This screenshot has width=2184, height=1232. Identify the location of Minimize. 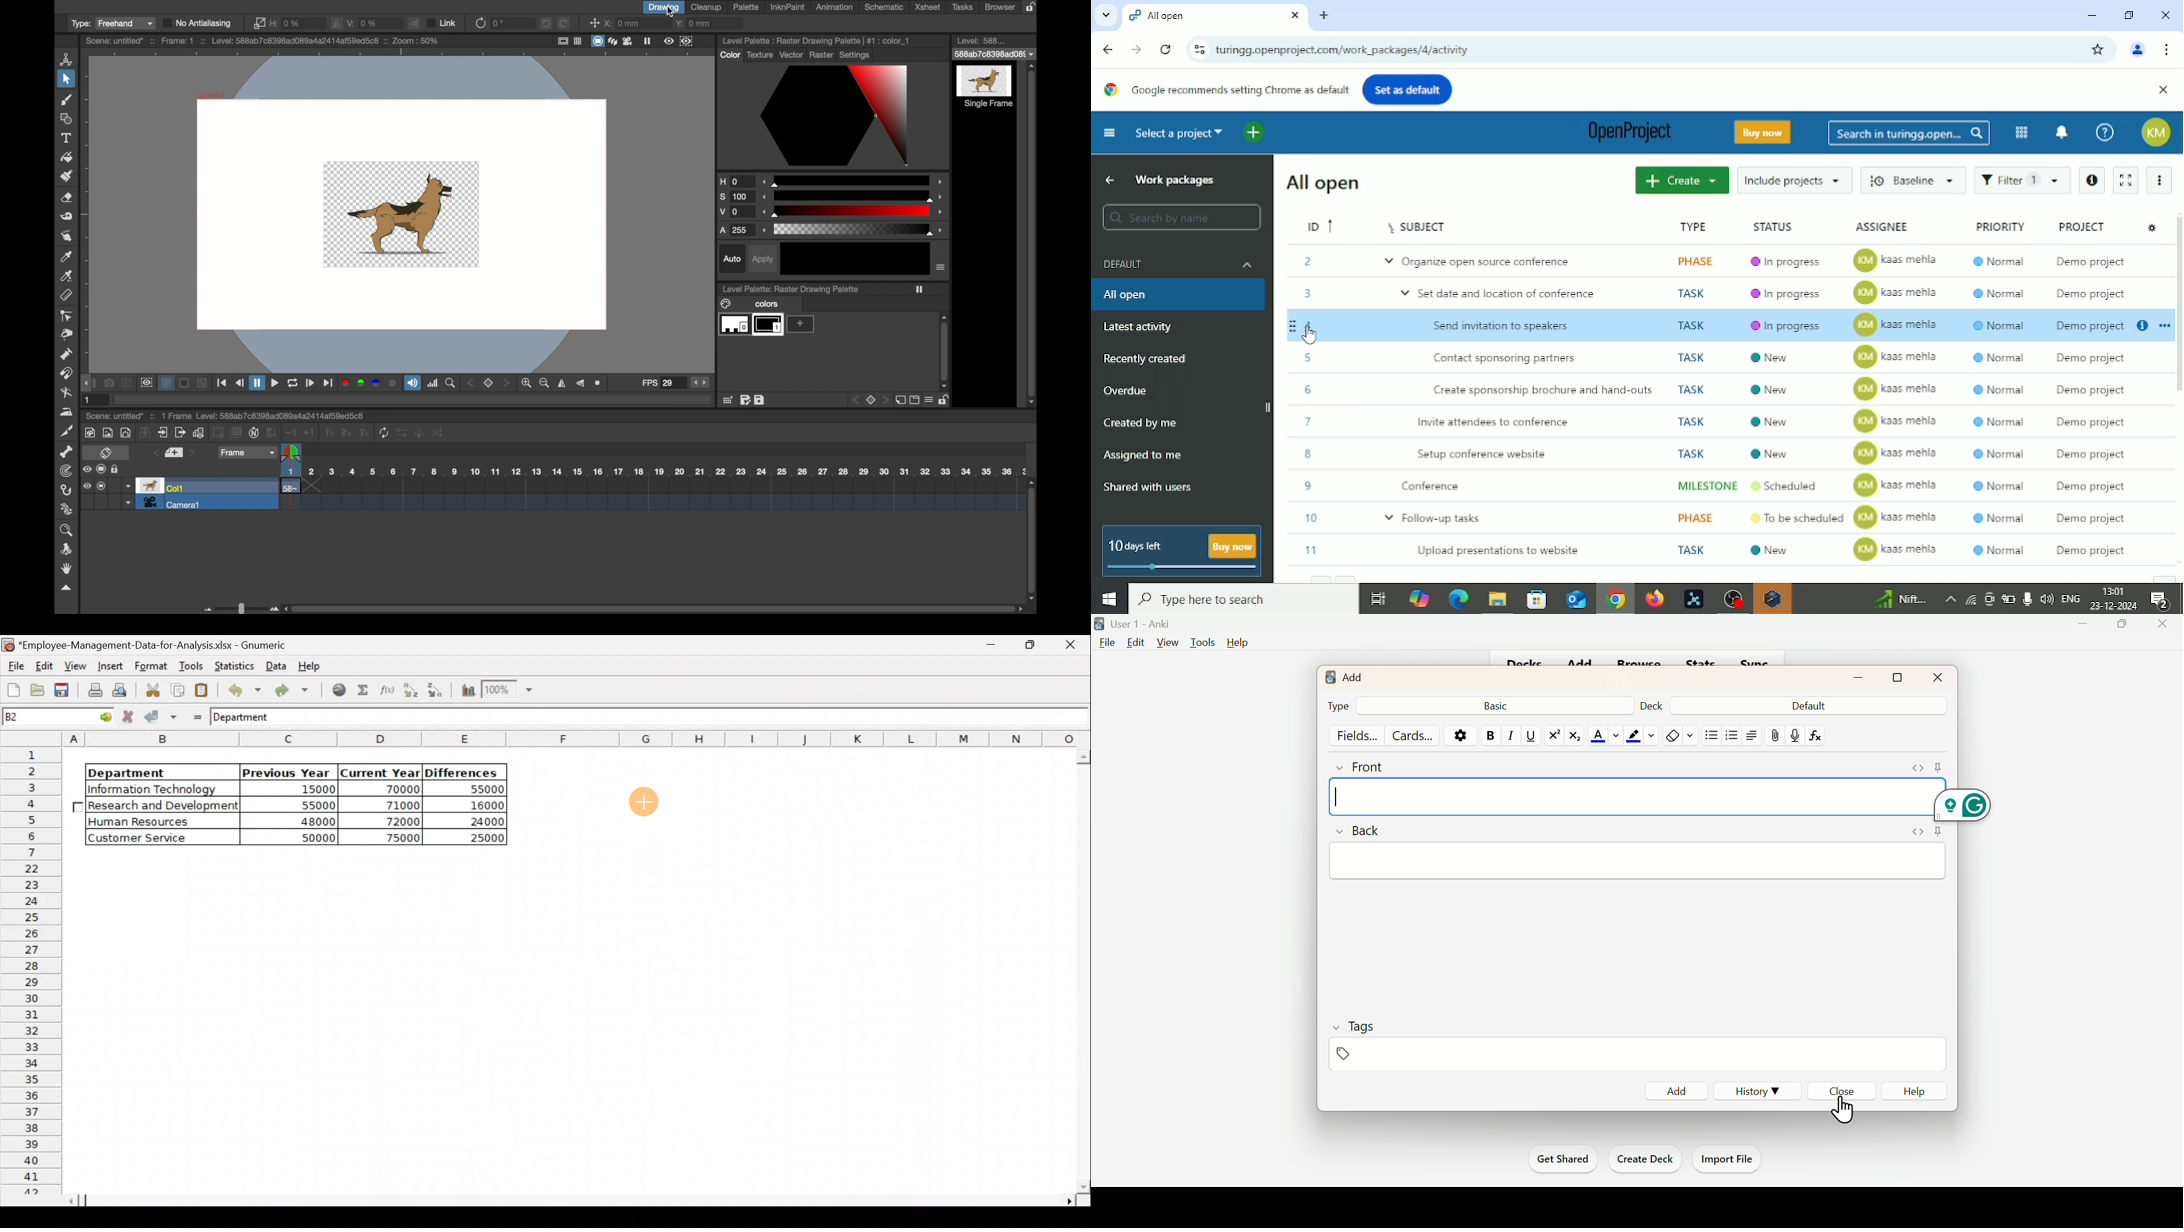
(2083, 626).